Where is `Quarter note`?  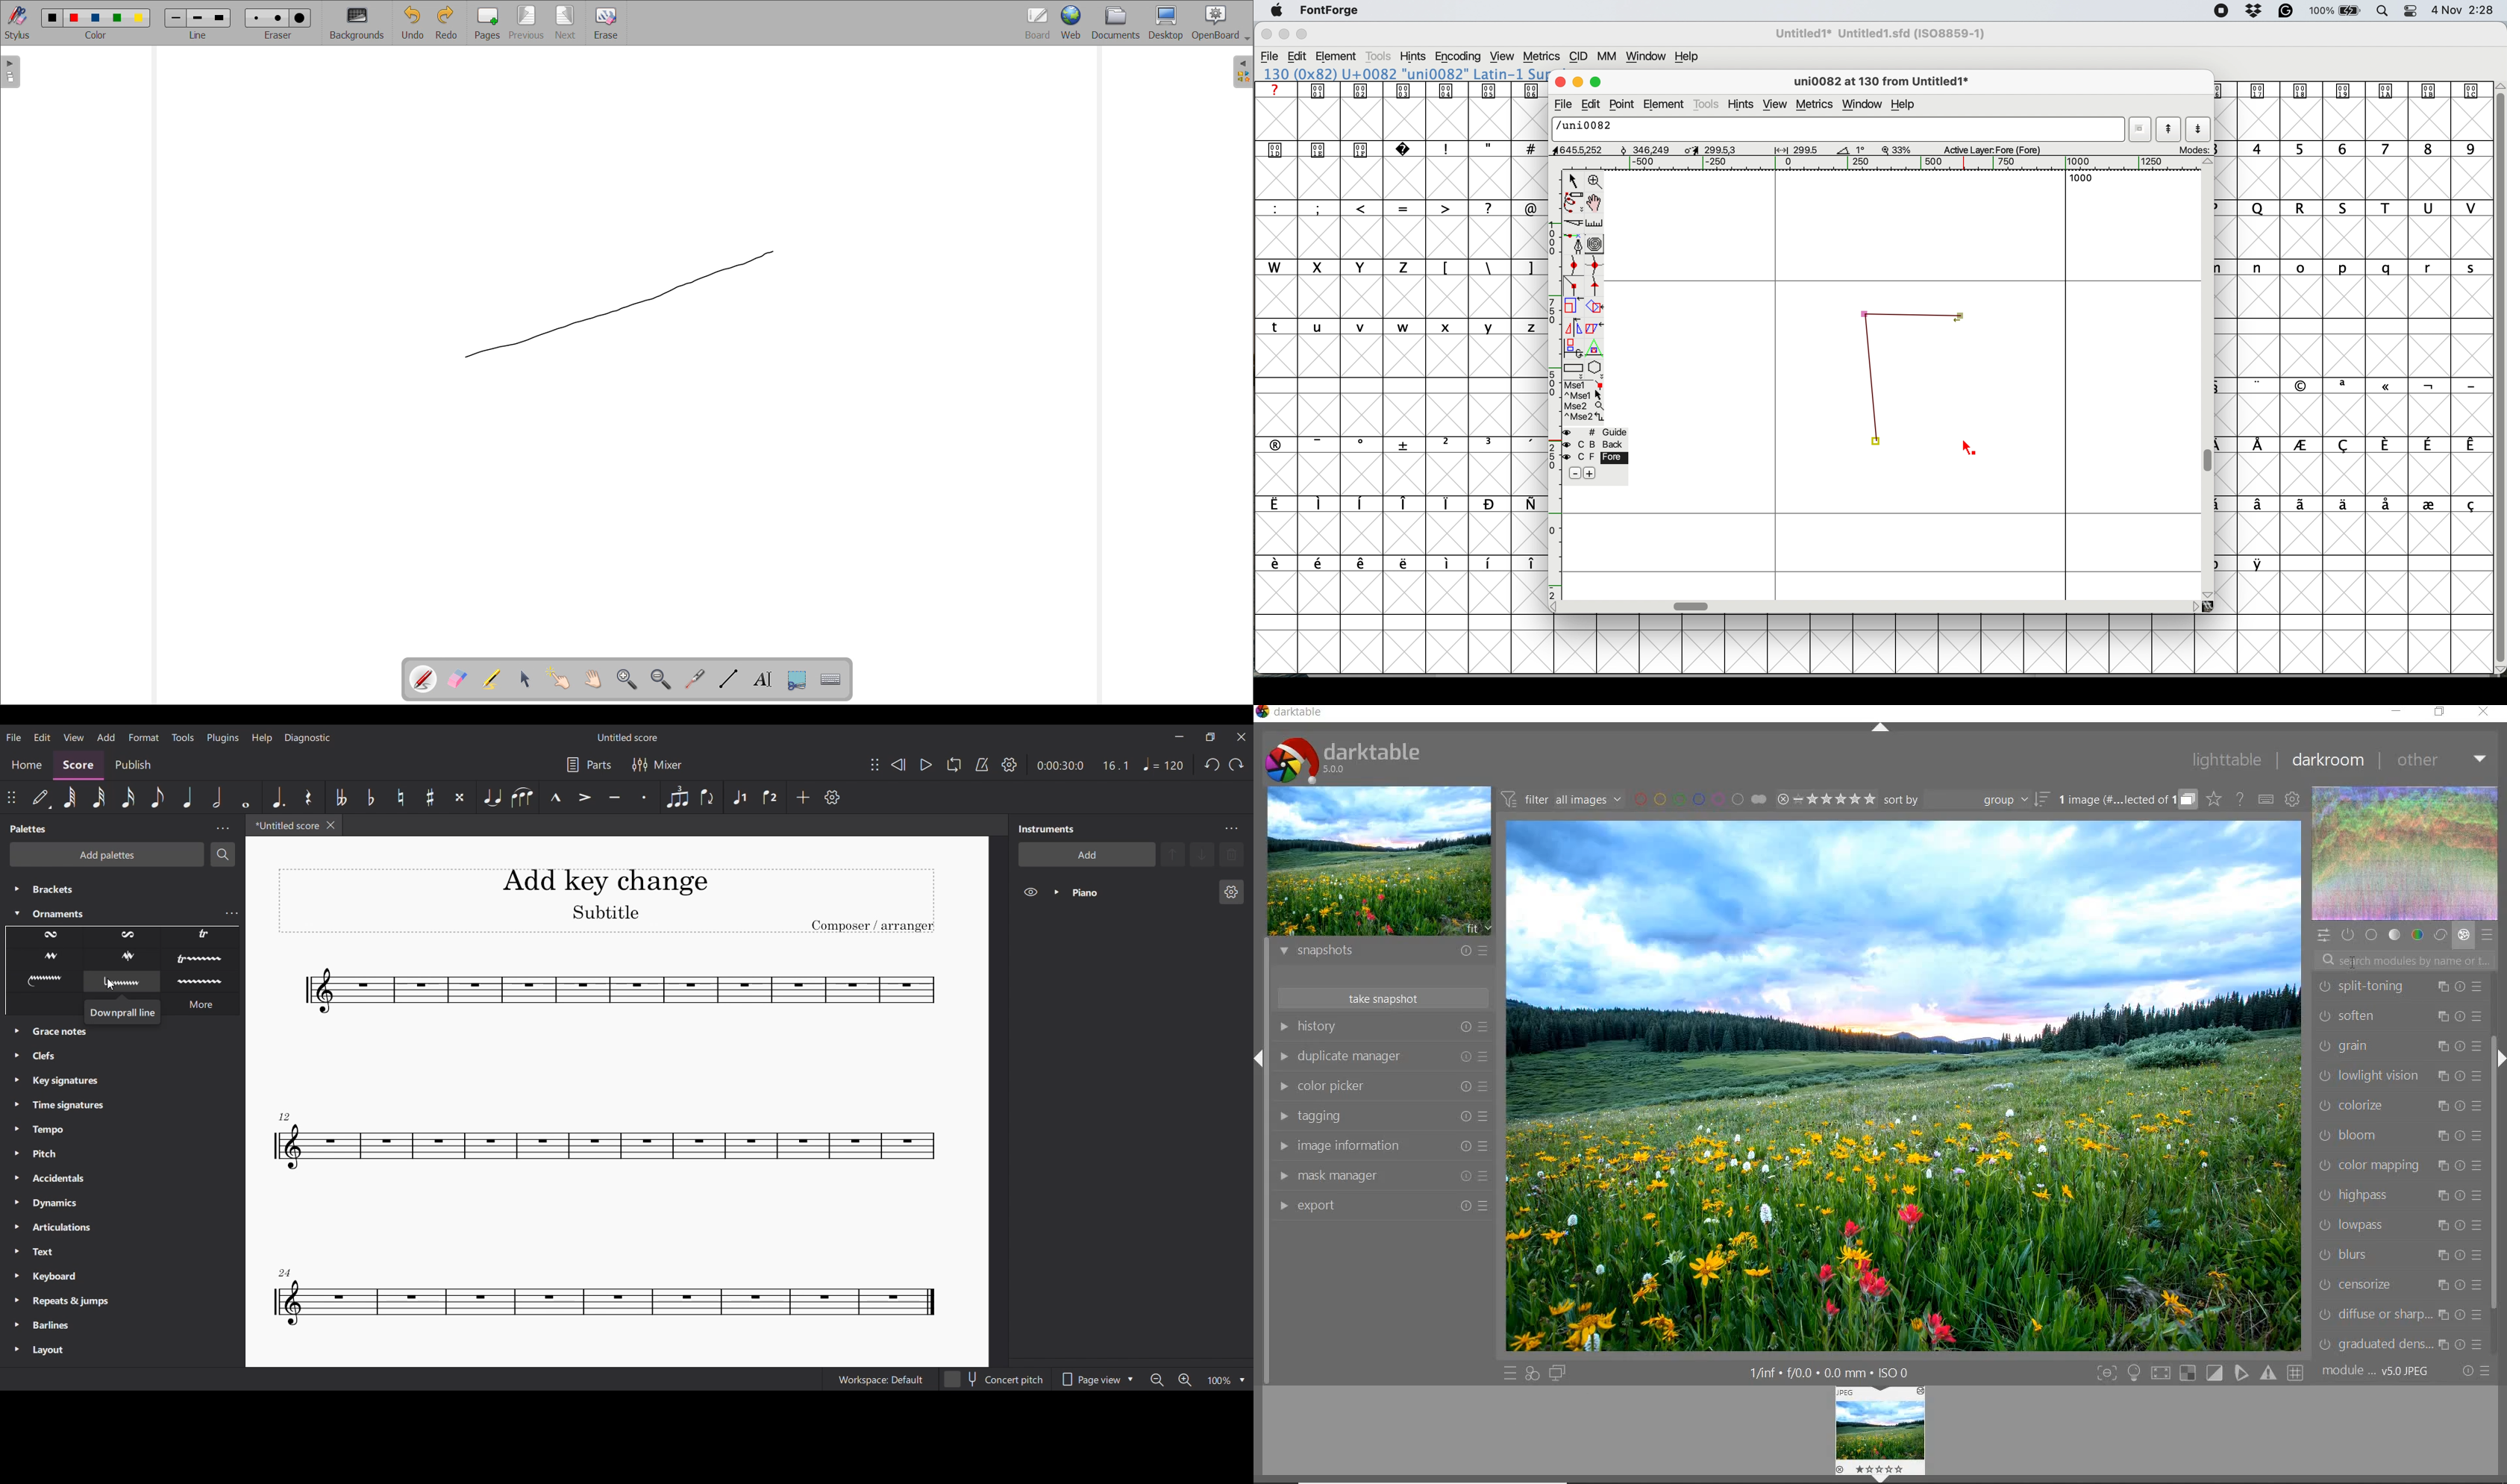 Quarter note is located at coordinates (188, 796).